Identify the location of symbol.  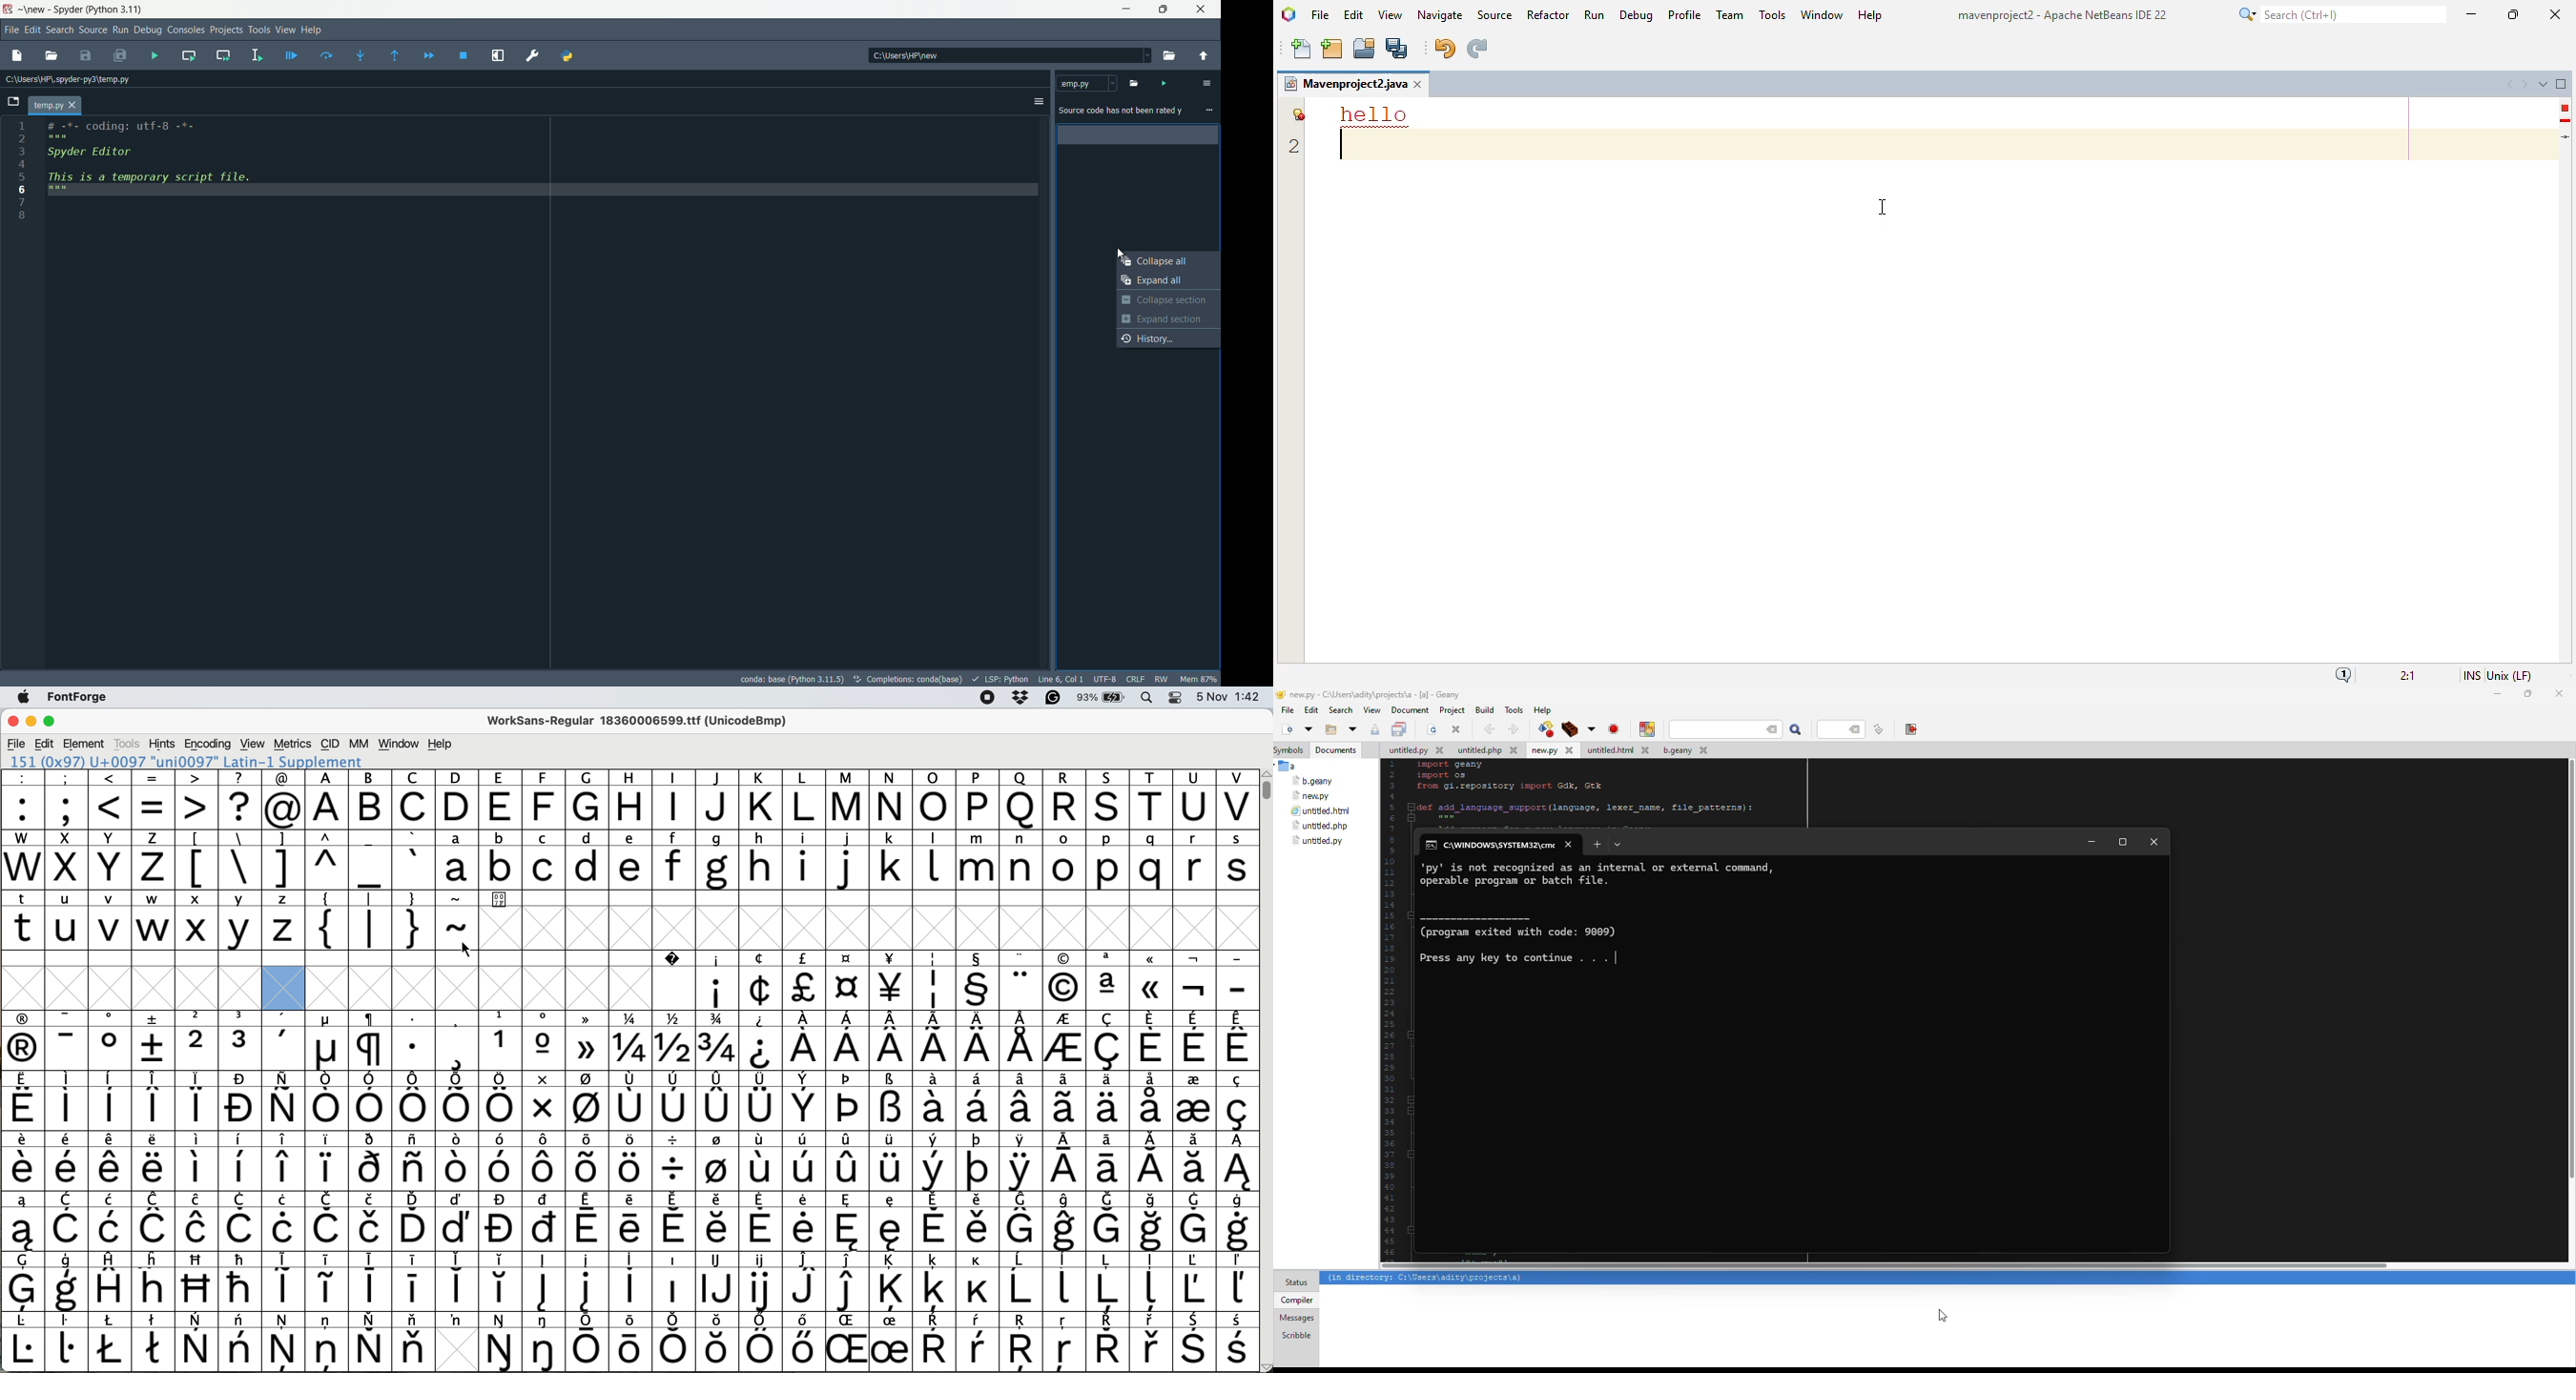
(1155, 1222).